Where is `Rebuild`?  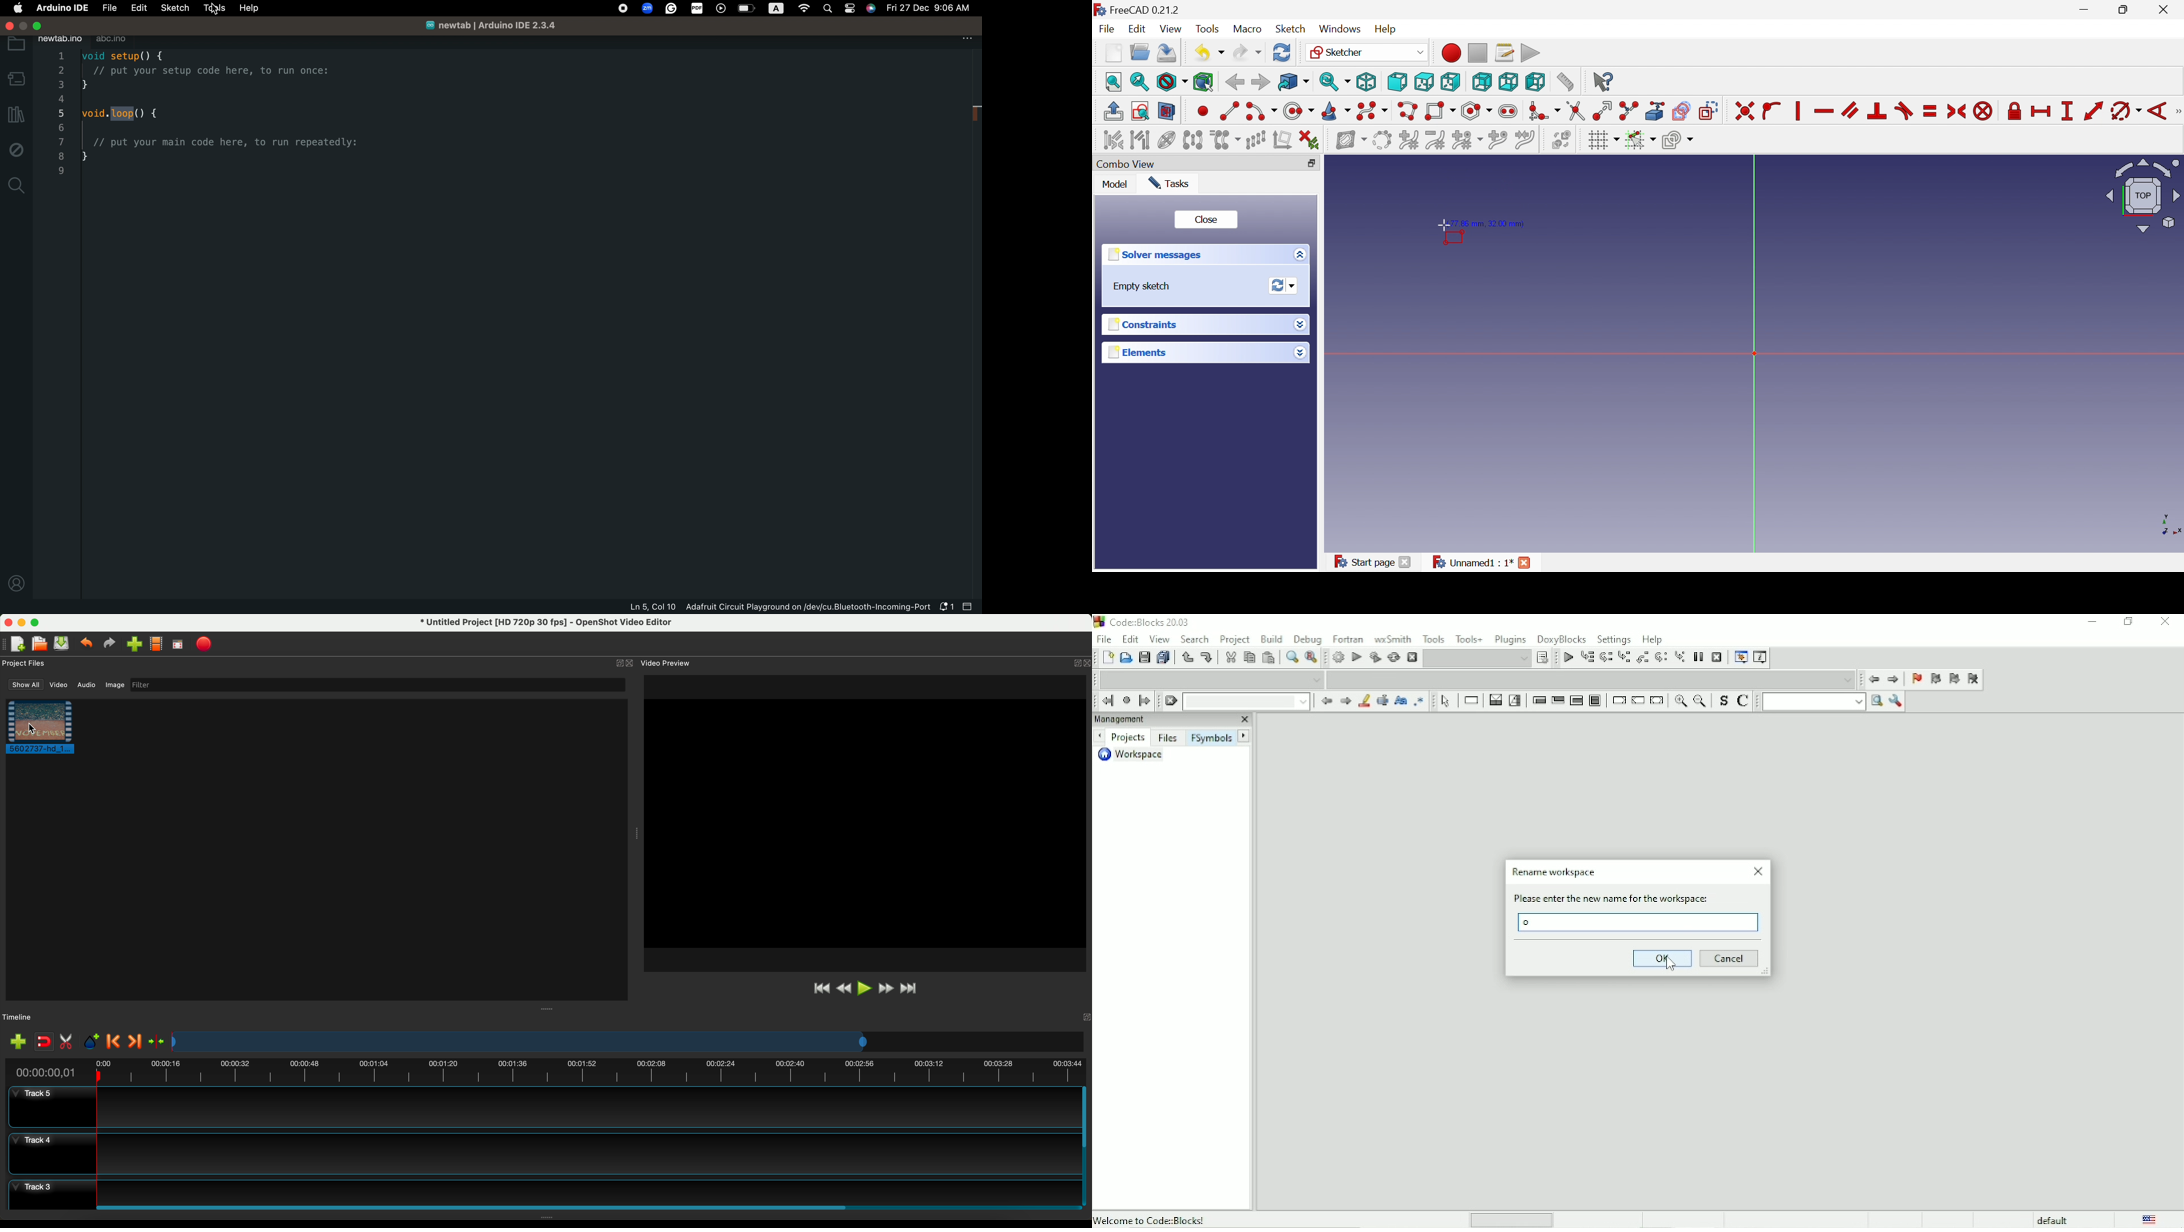 Rebuild is located at coordinates (1393, 658).